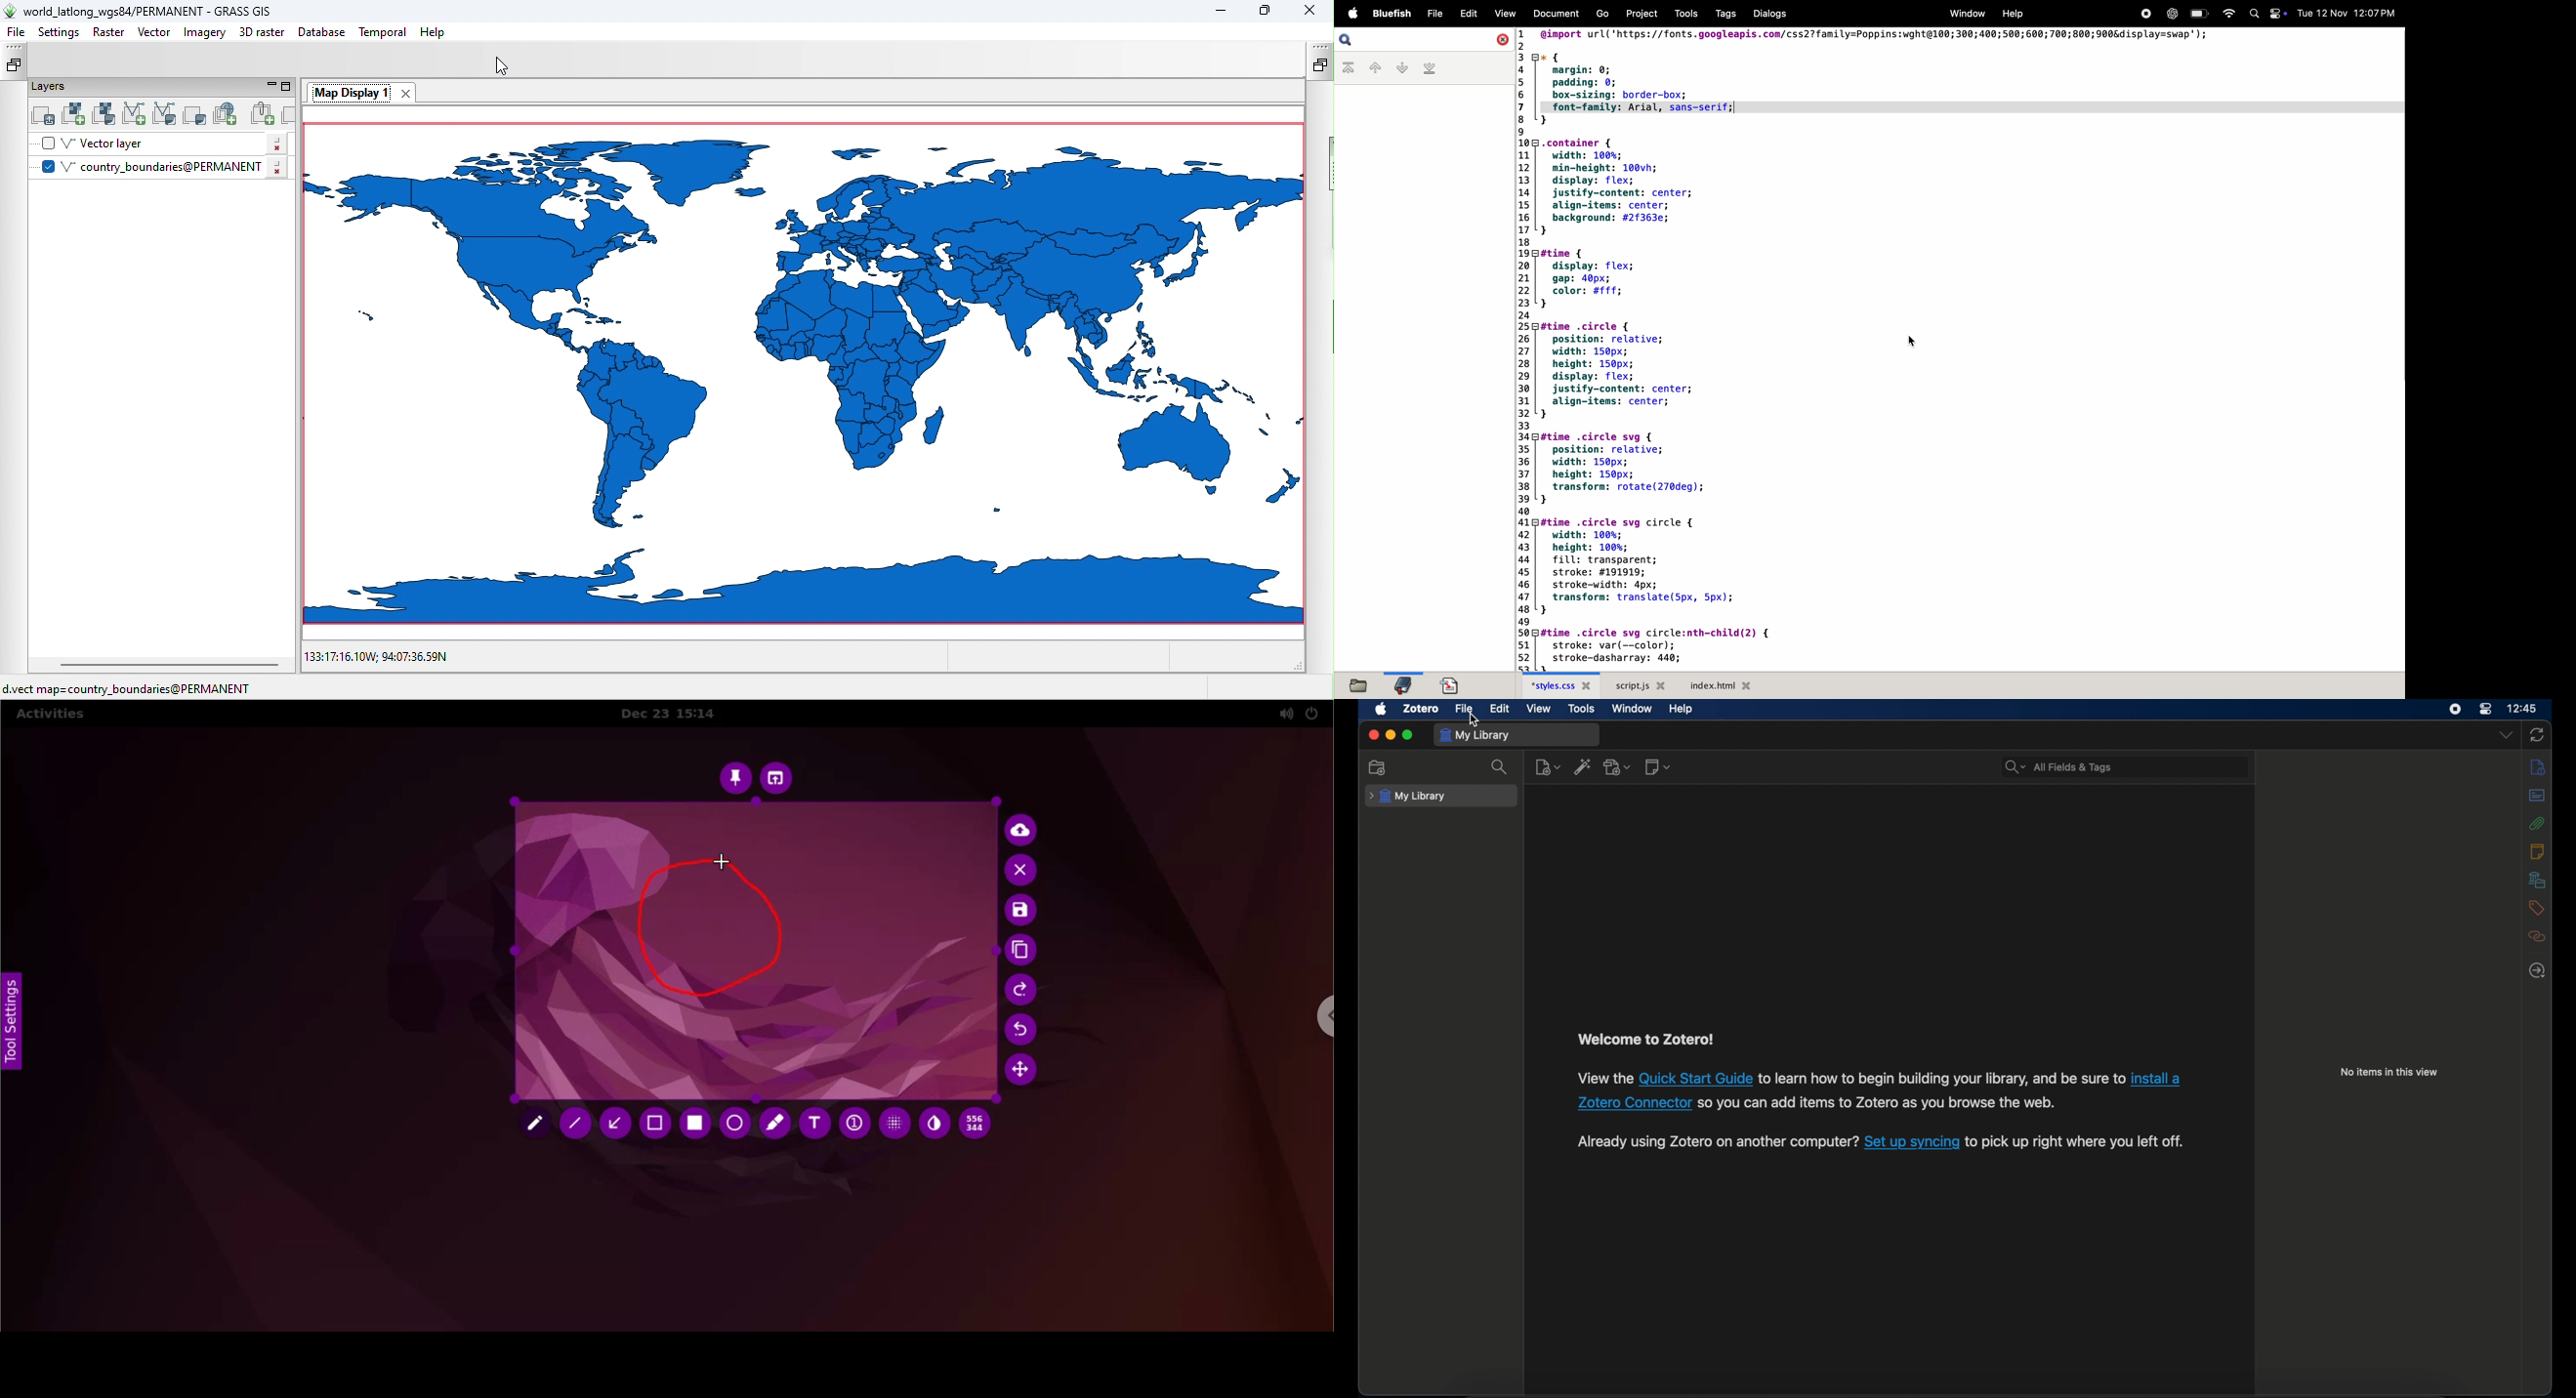 Image resolution: width=2576 pixels, height=1400 pixels. Describe the element at coordinates (1475, 736) in the screenshot. I see `my library` at that location.